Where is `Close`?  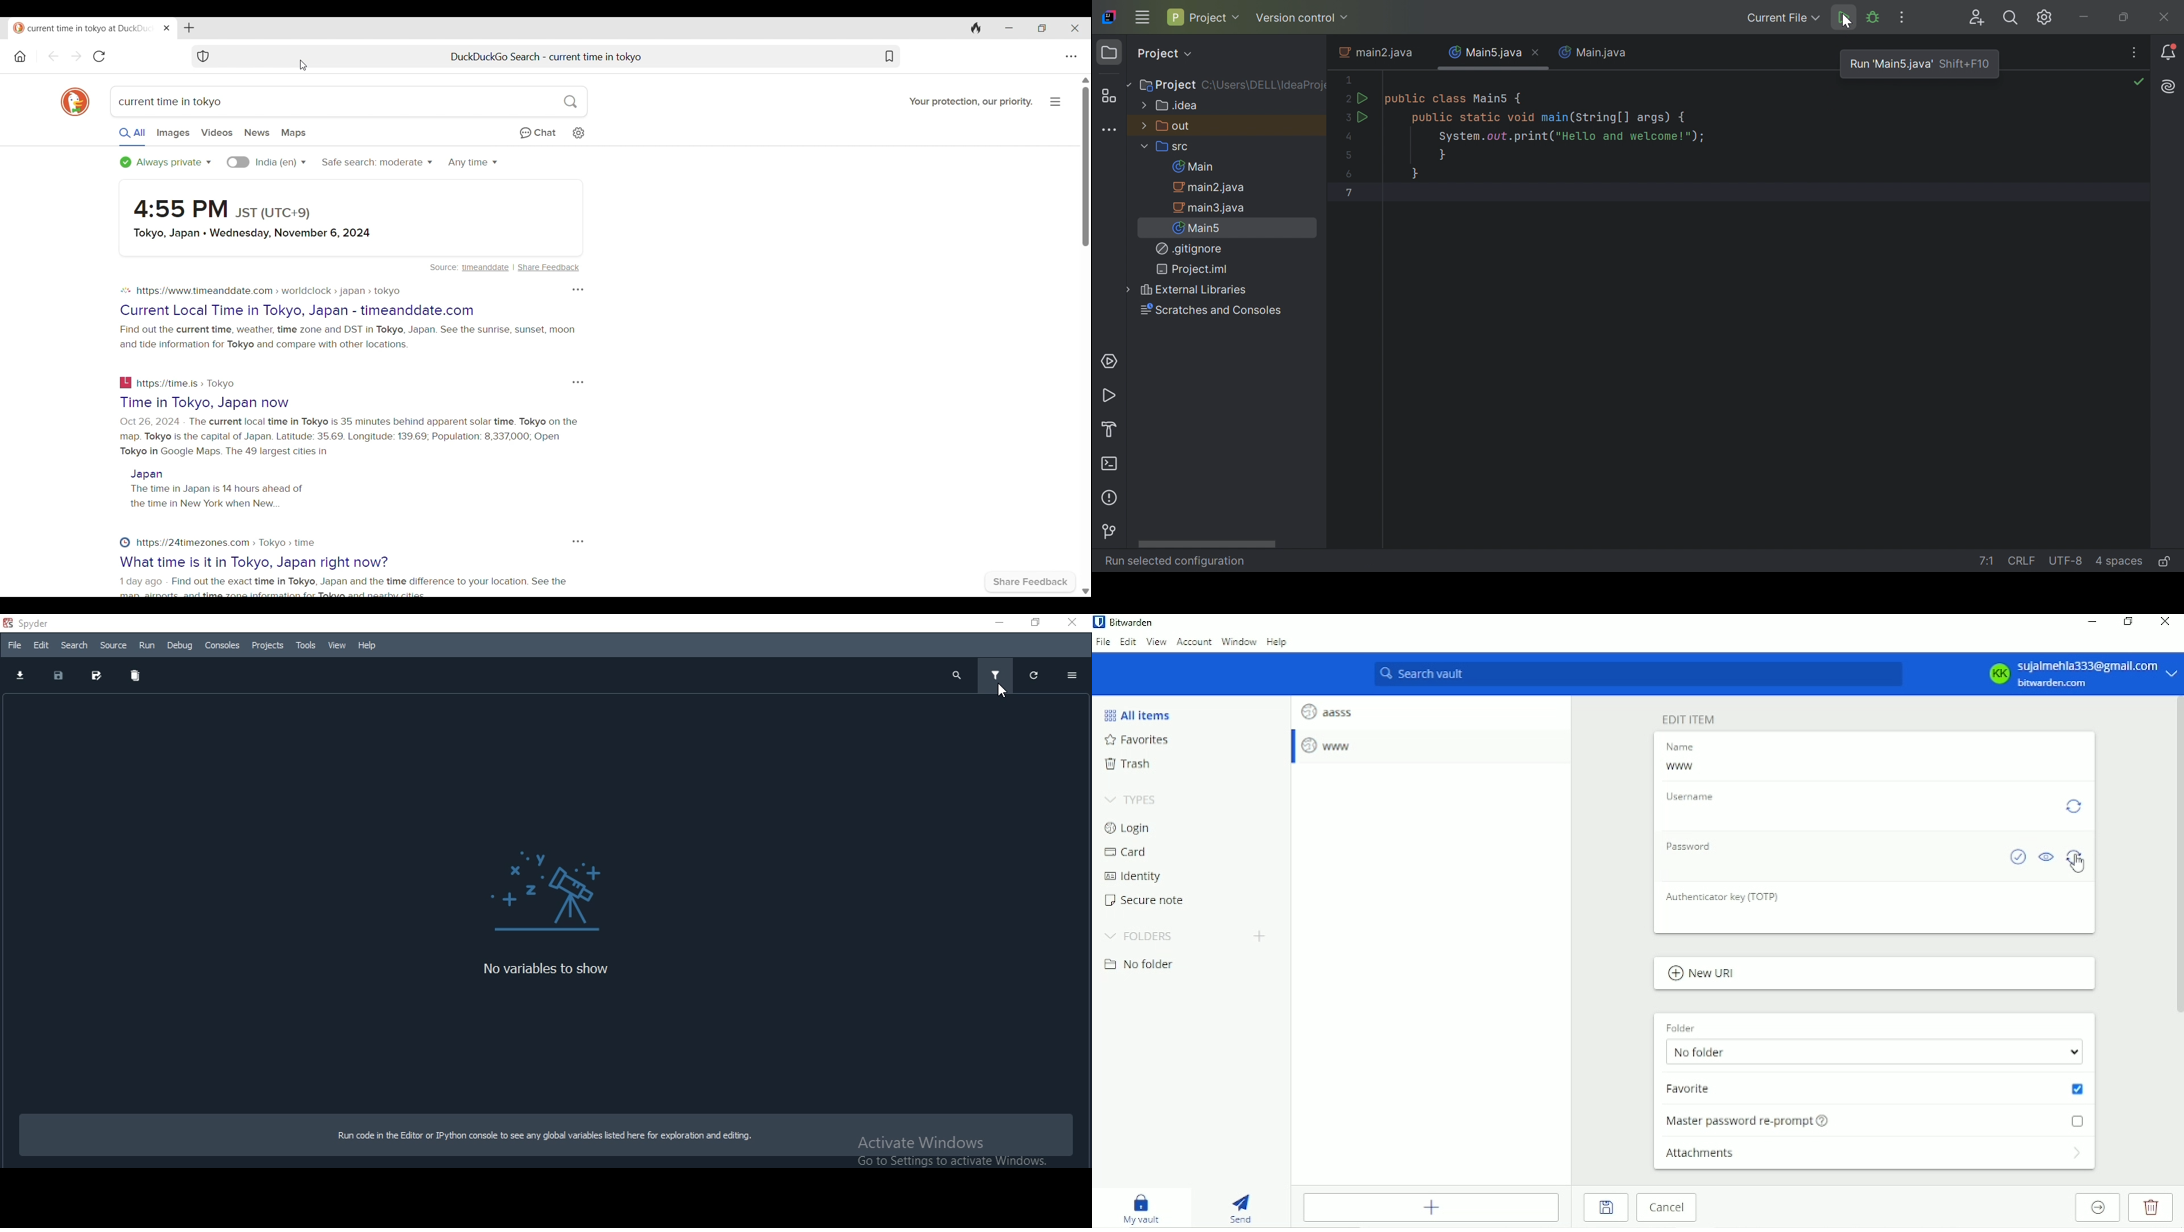
Close is located at coordinates (1540, 53).